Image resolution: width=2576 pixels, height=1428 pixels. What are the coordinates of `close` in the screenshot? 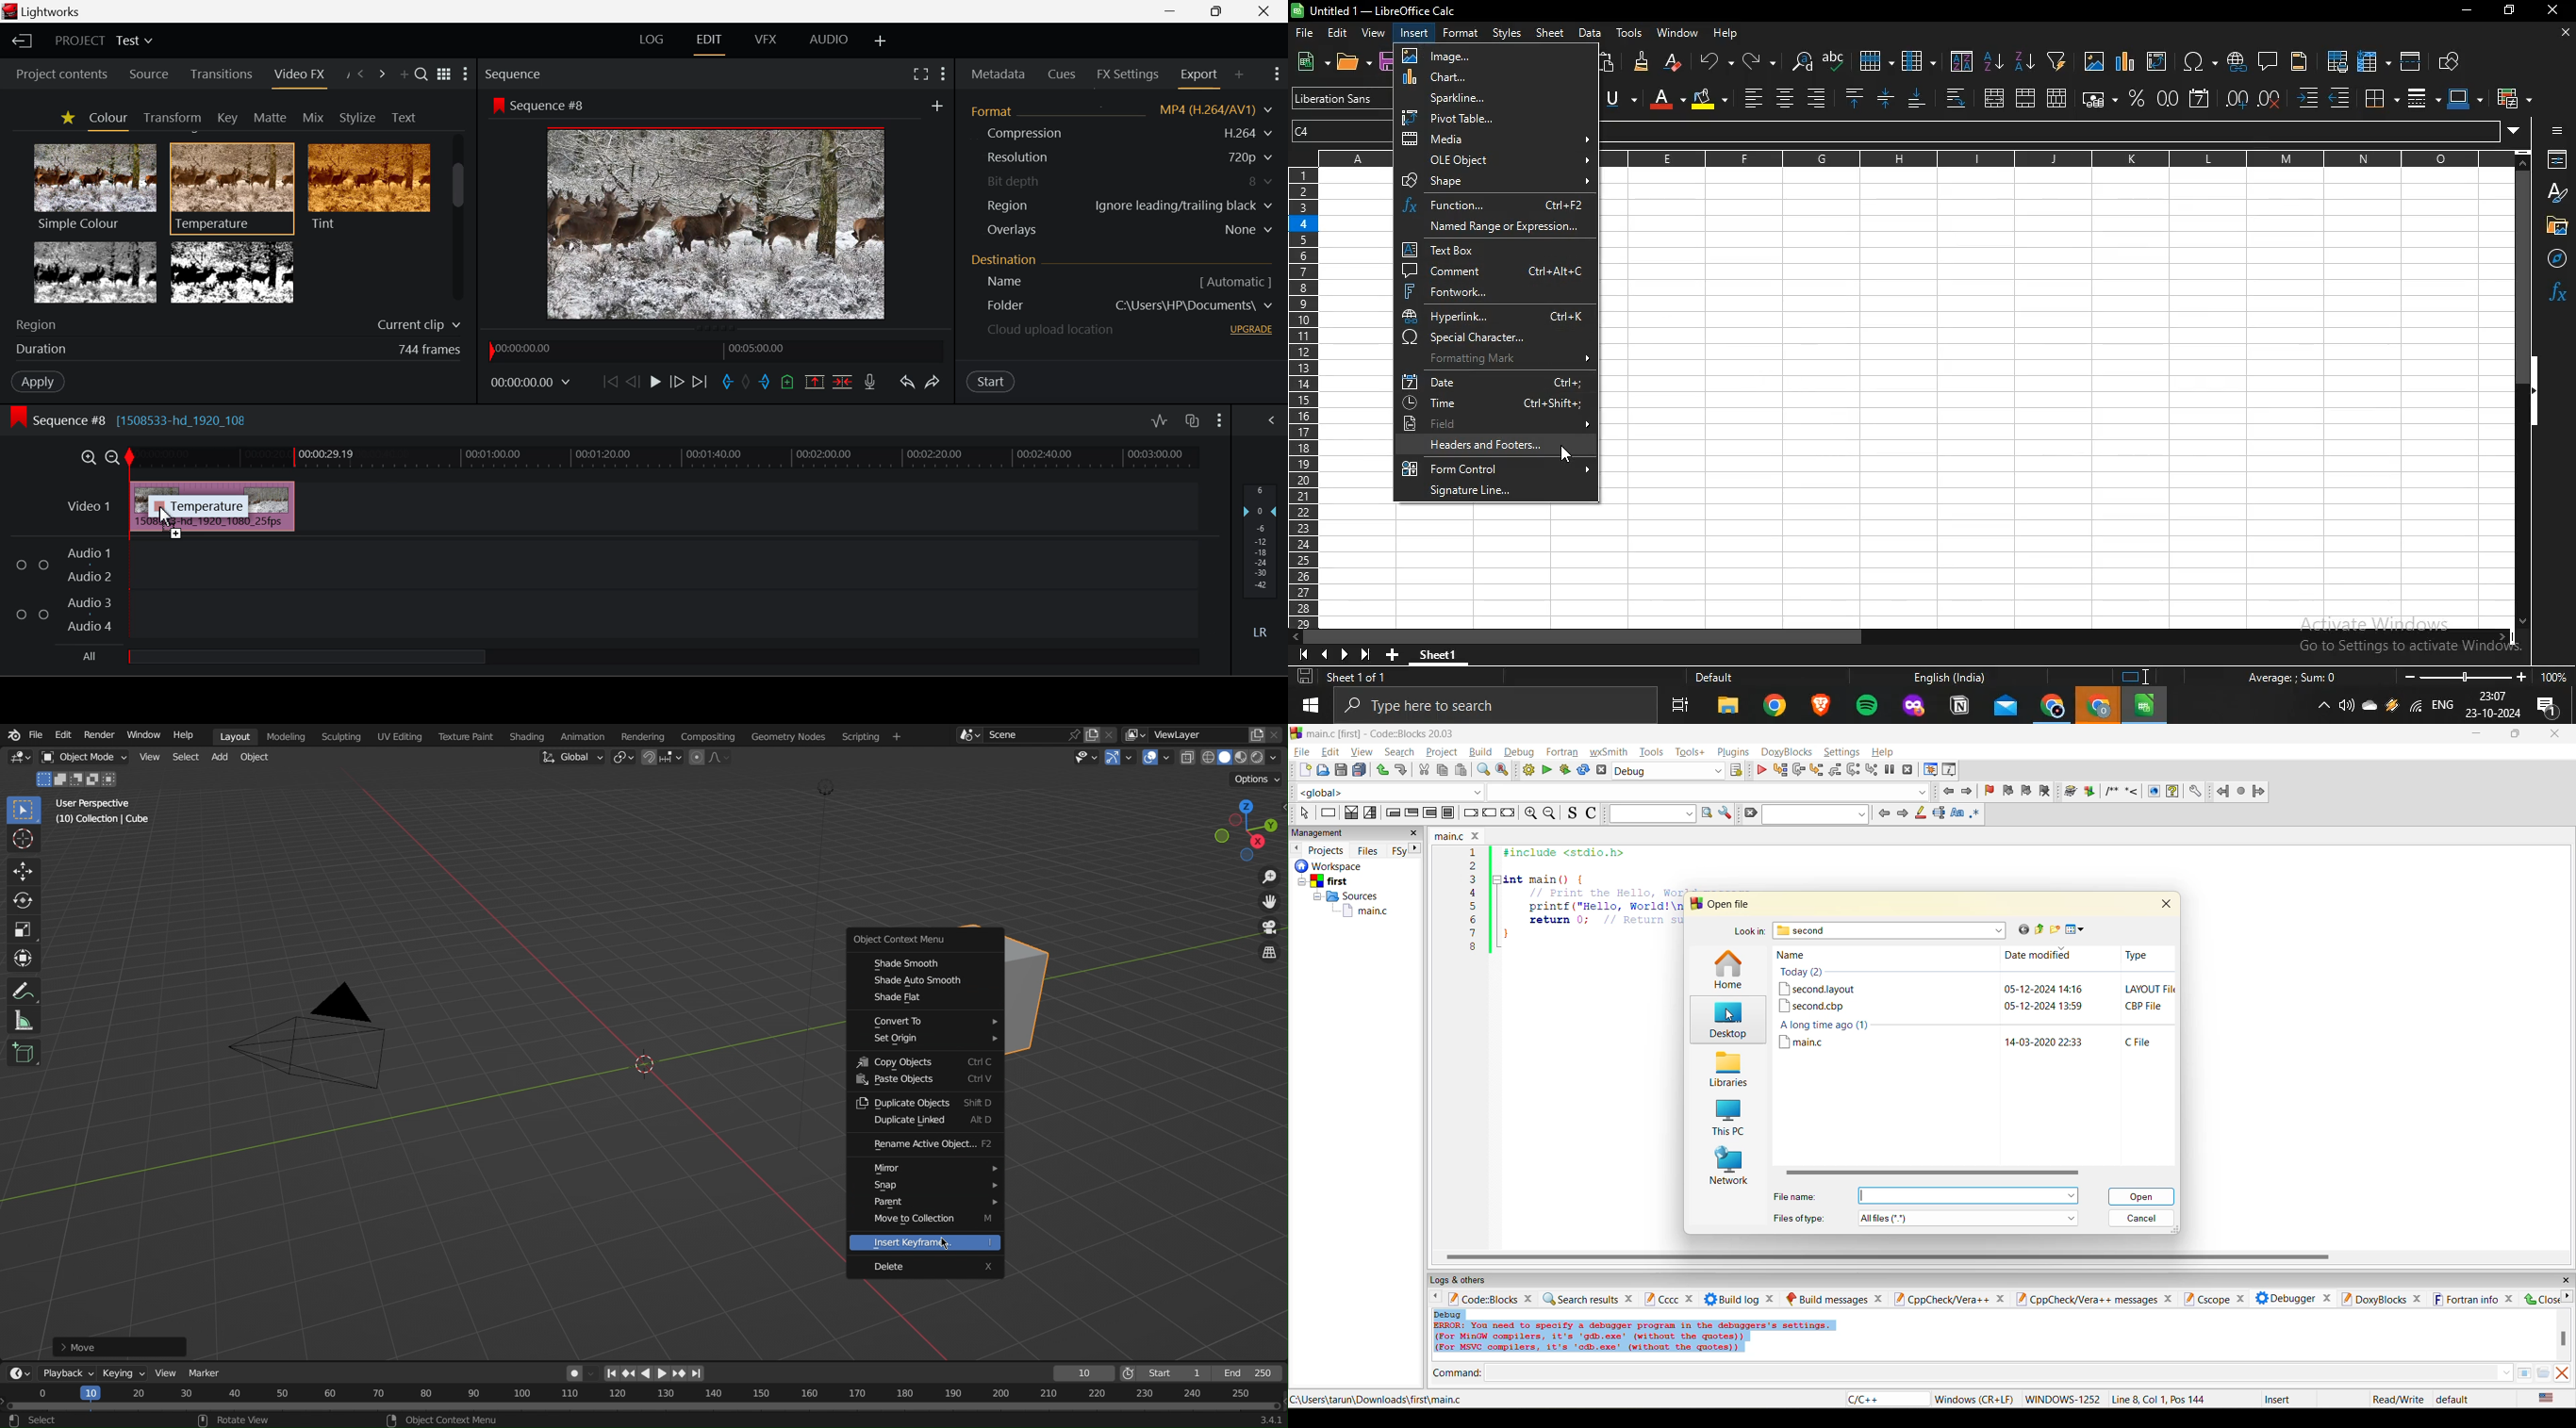 It's located at (2000, 1299).